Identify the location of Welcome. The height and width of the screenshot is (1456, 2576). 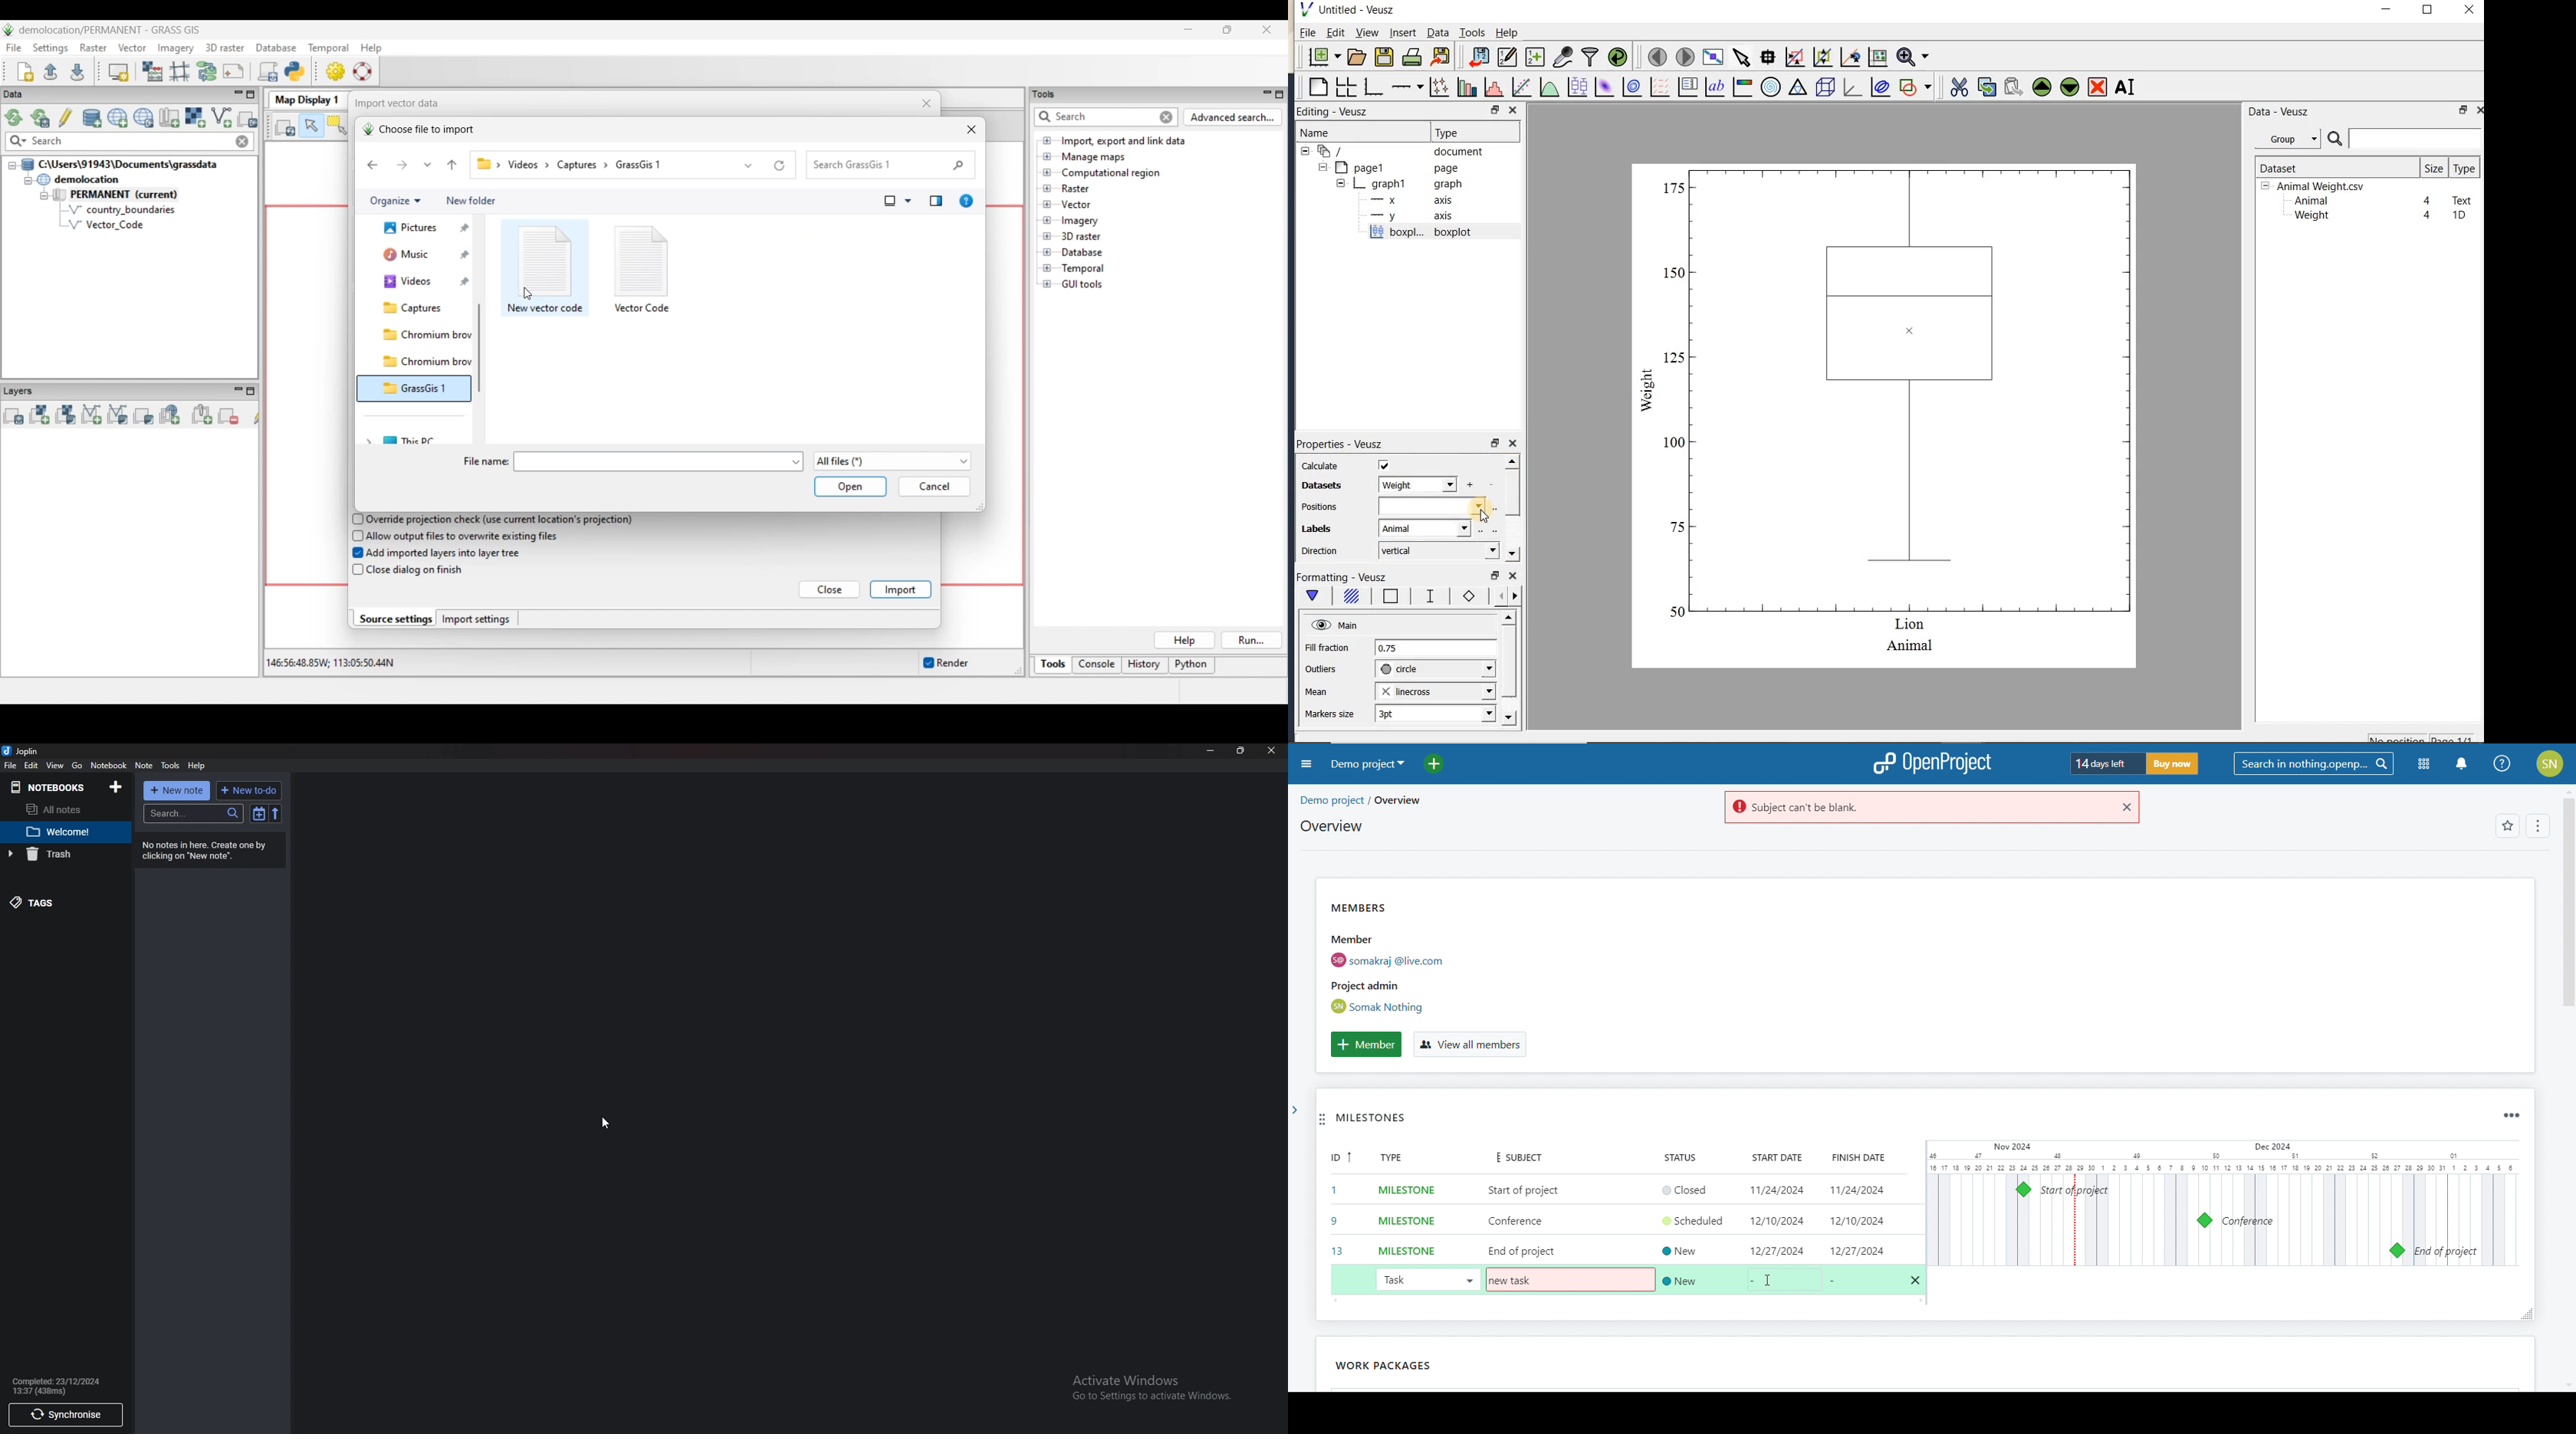
(68, 834).